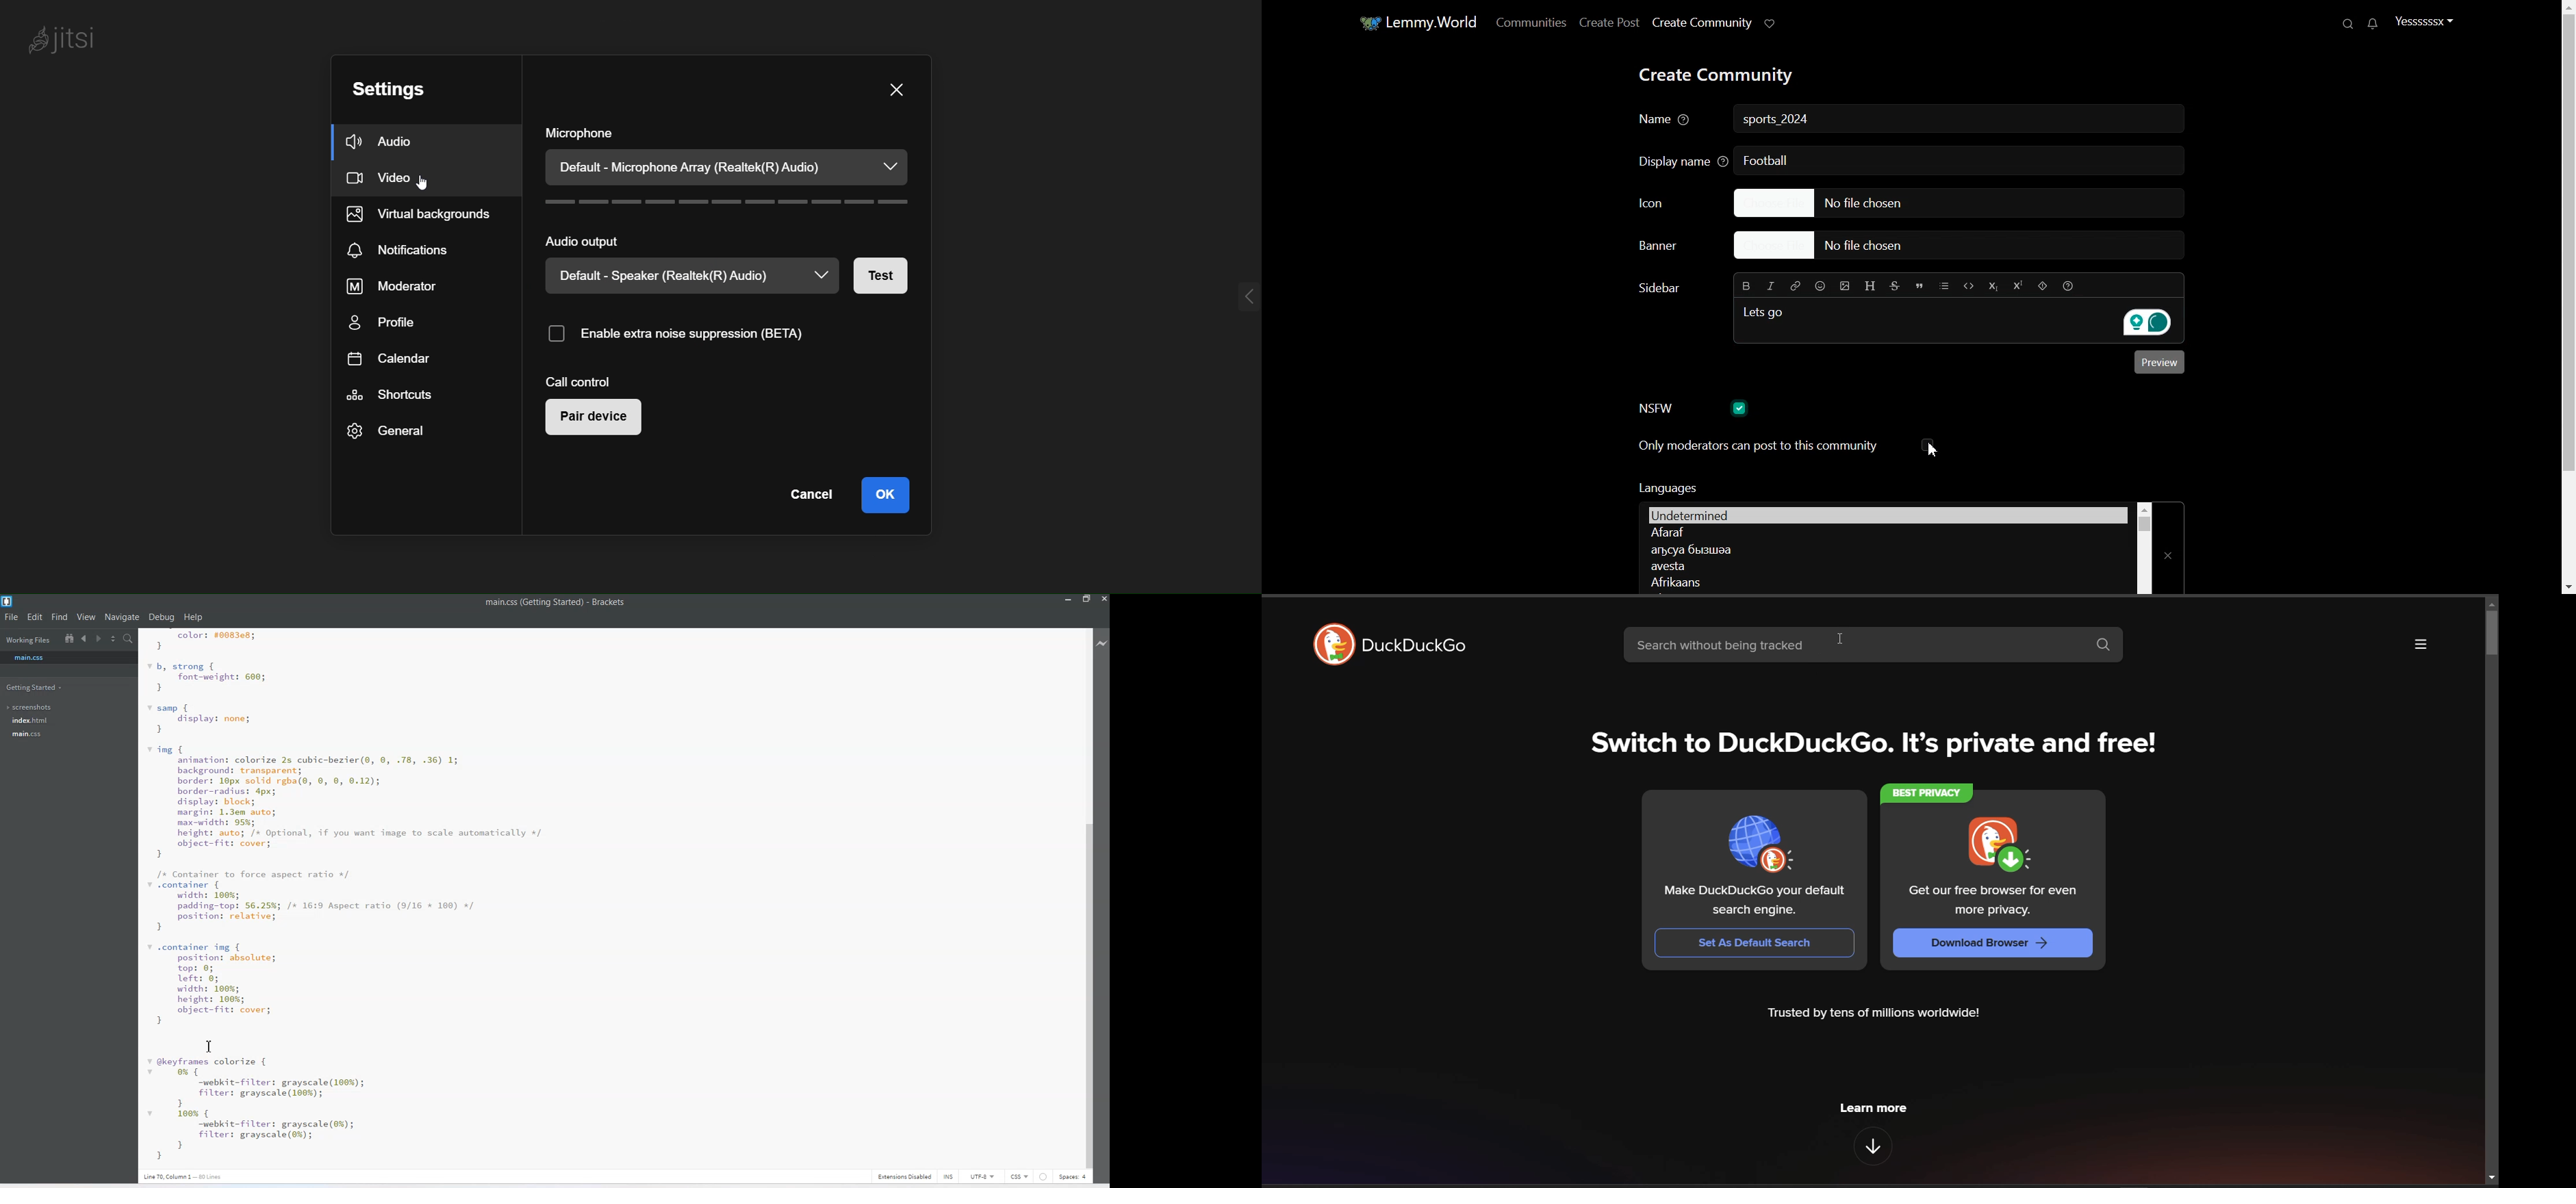 Image resolution: width=2576 pixels, height=1204 pixels. Describe the element at coordinates (699, 166) in the screenshot. I see `microphone type` at that location.